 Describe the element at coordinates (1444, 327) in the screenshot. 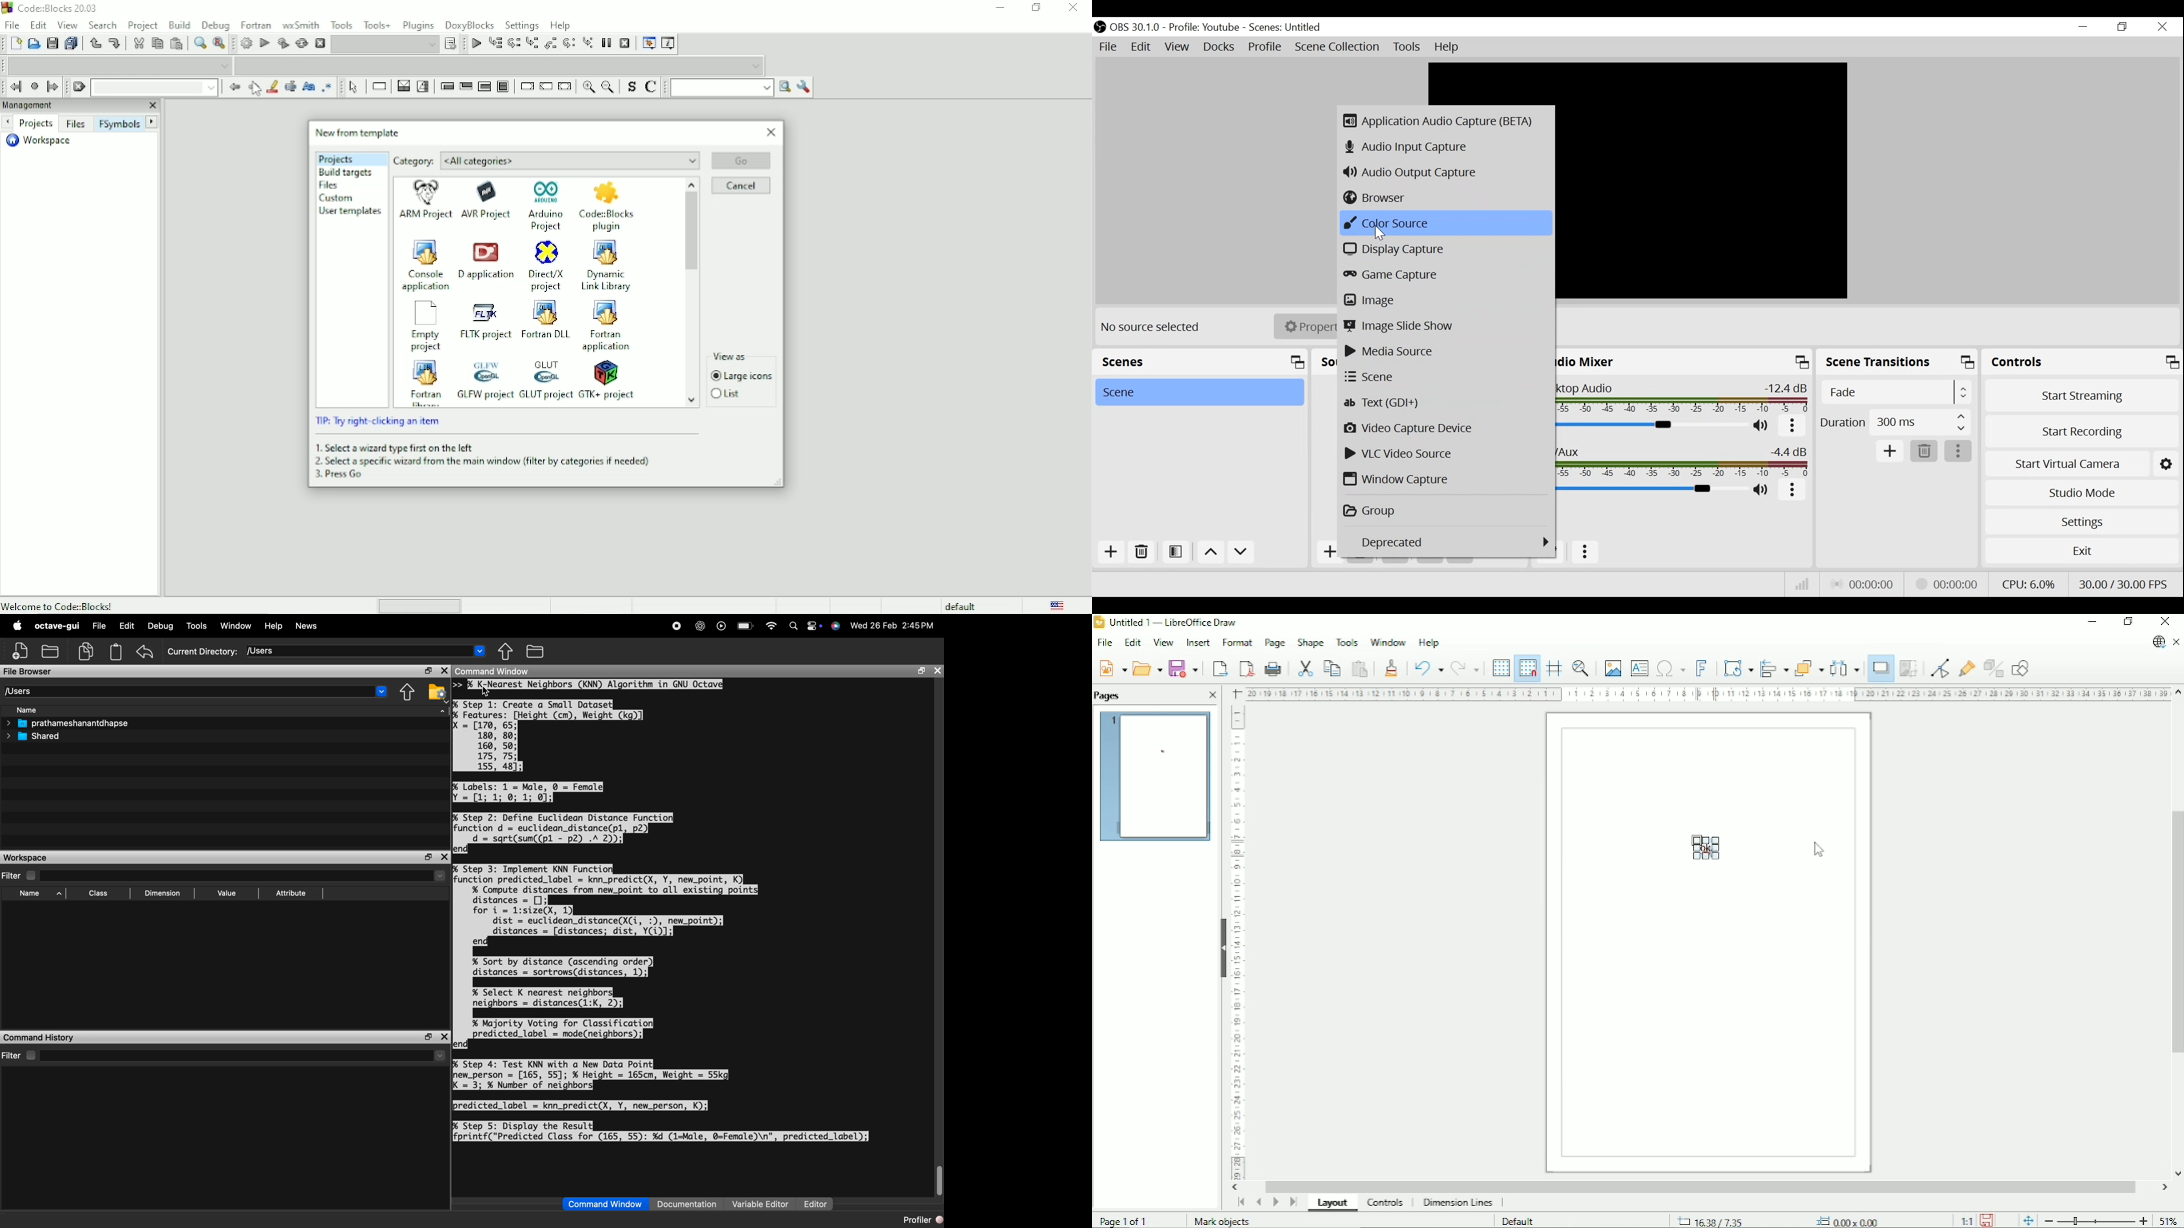

I see `Image Slide Show` at that location.